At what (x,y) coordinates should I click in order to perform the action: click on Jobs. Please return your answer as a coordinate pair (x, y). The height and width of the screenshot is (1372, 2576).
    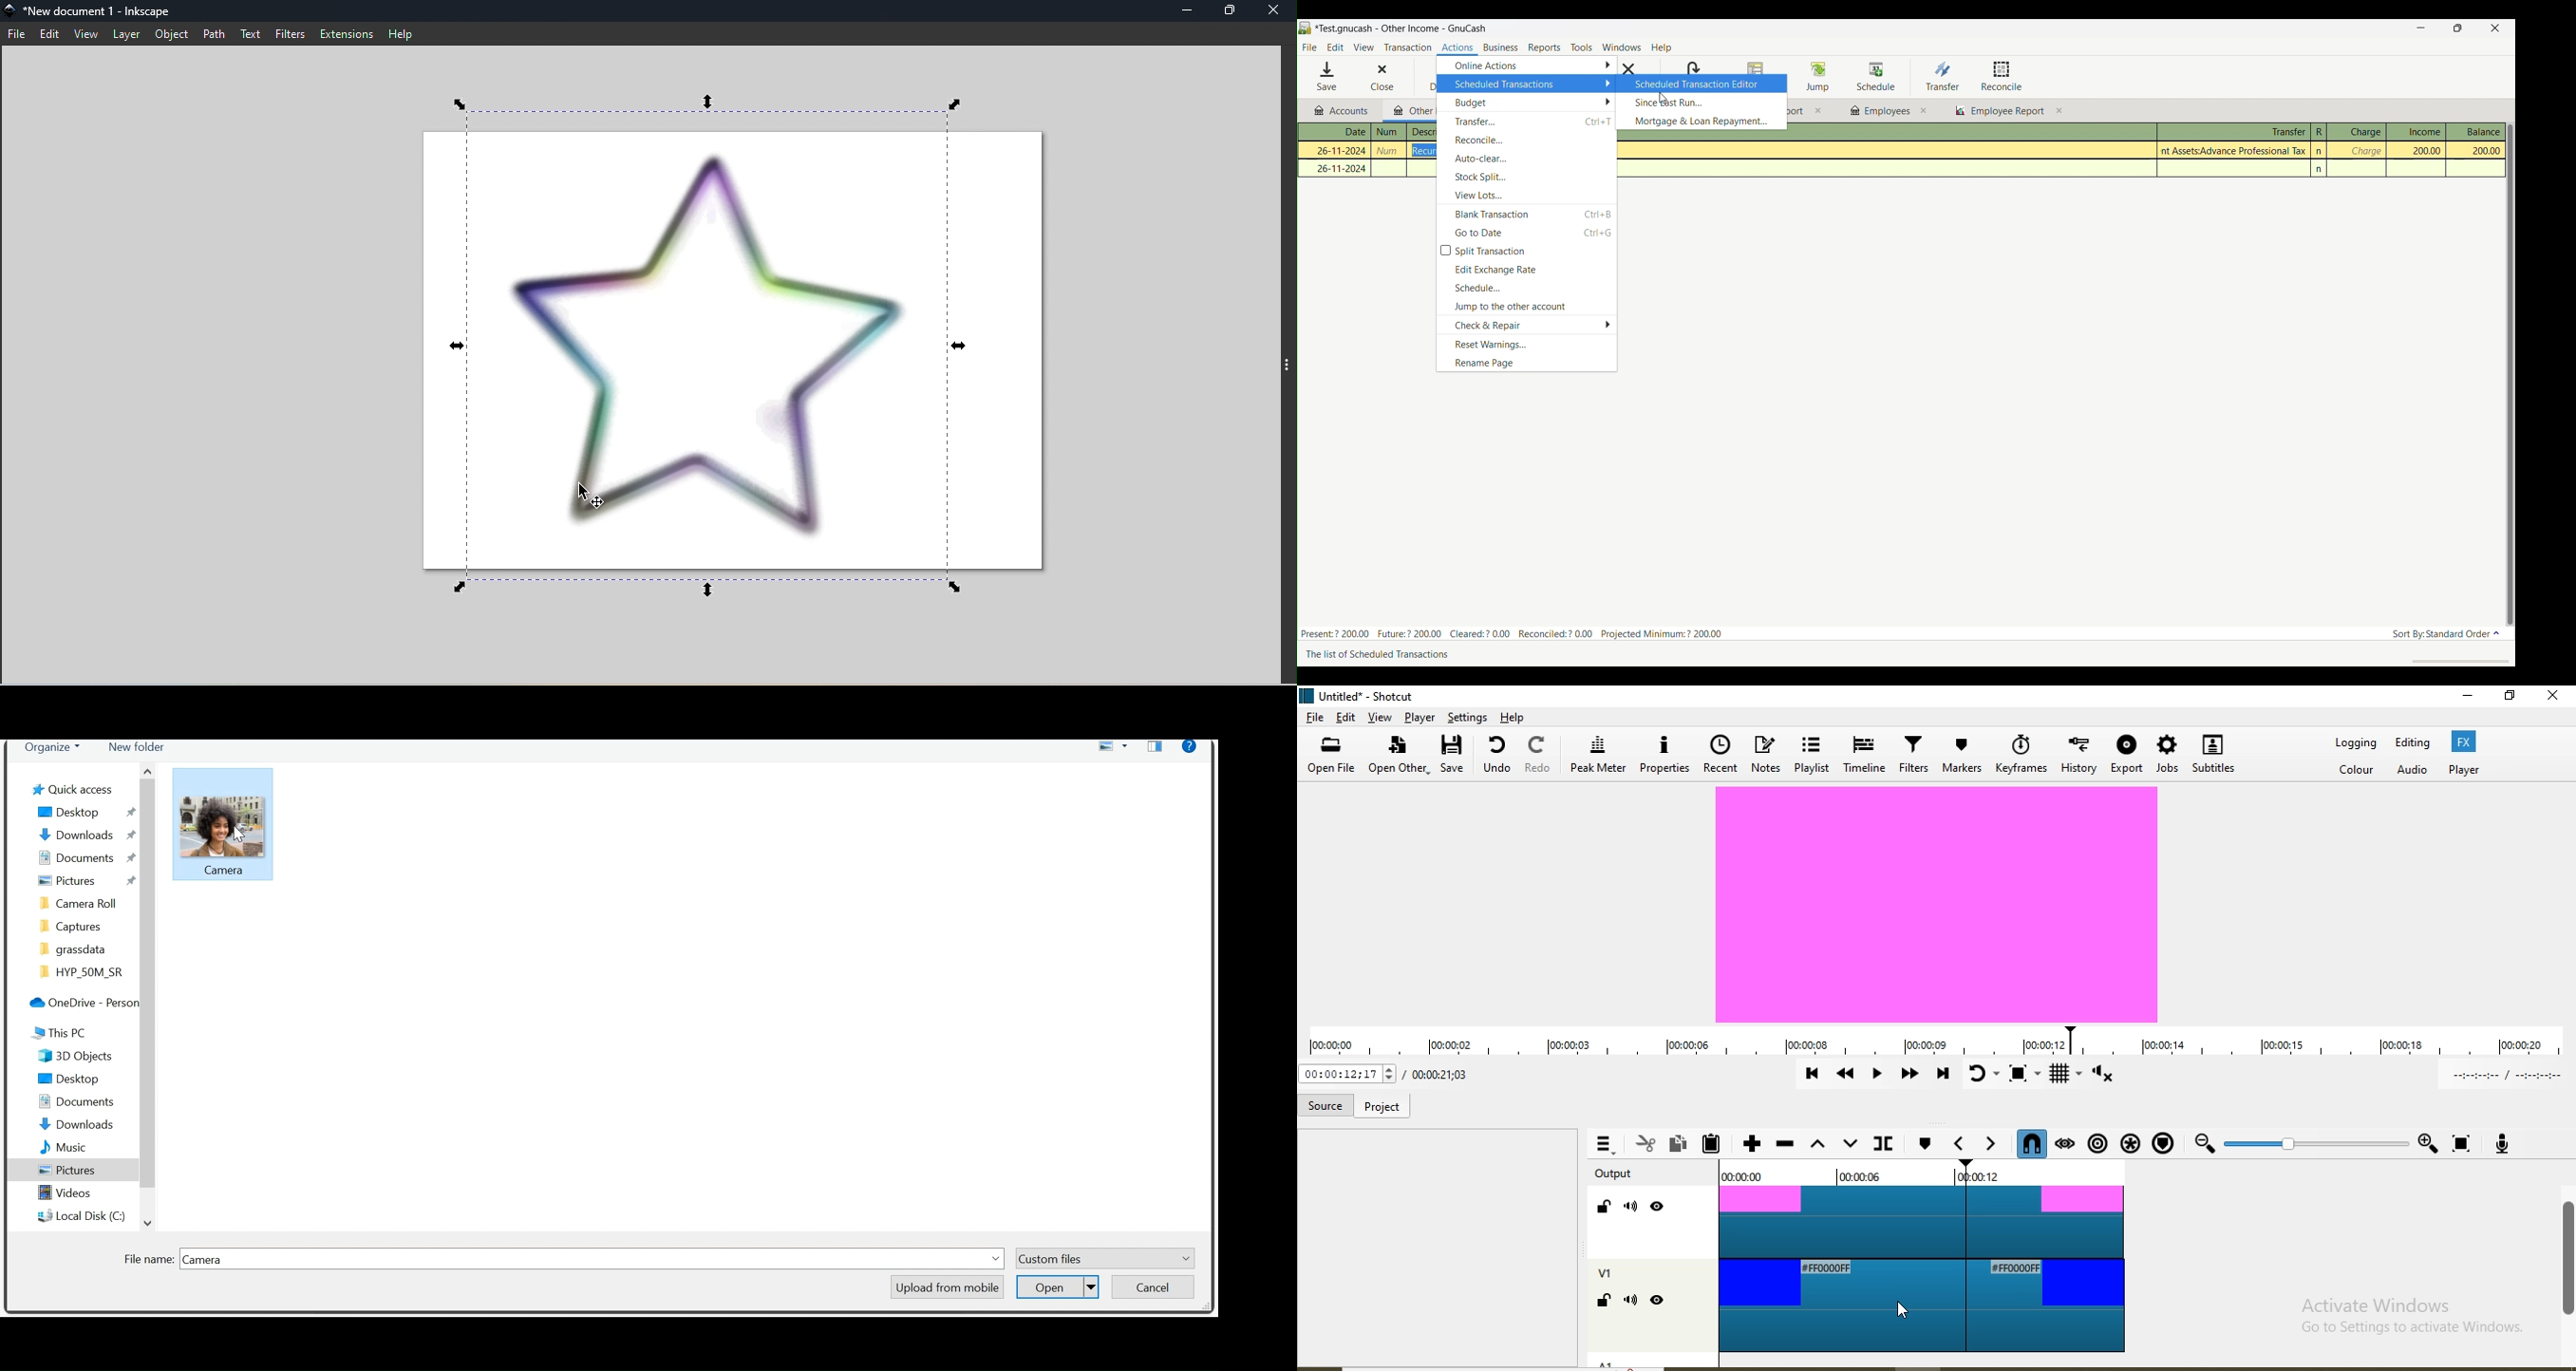
    Looking at the image, I should click on (2167, 757).